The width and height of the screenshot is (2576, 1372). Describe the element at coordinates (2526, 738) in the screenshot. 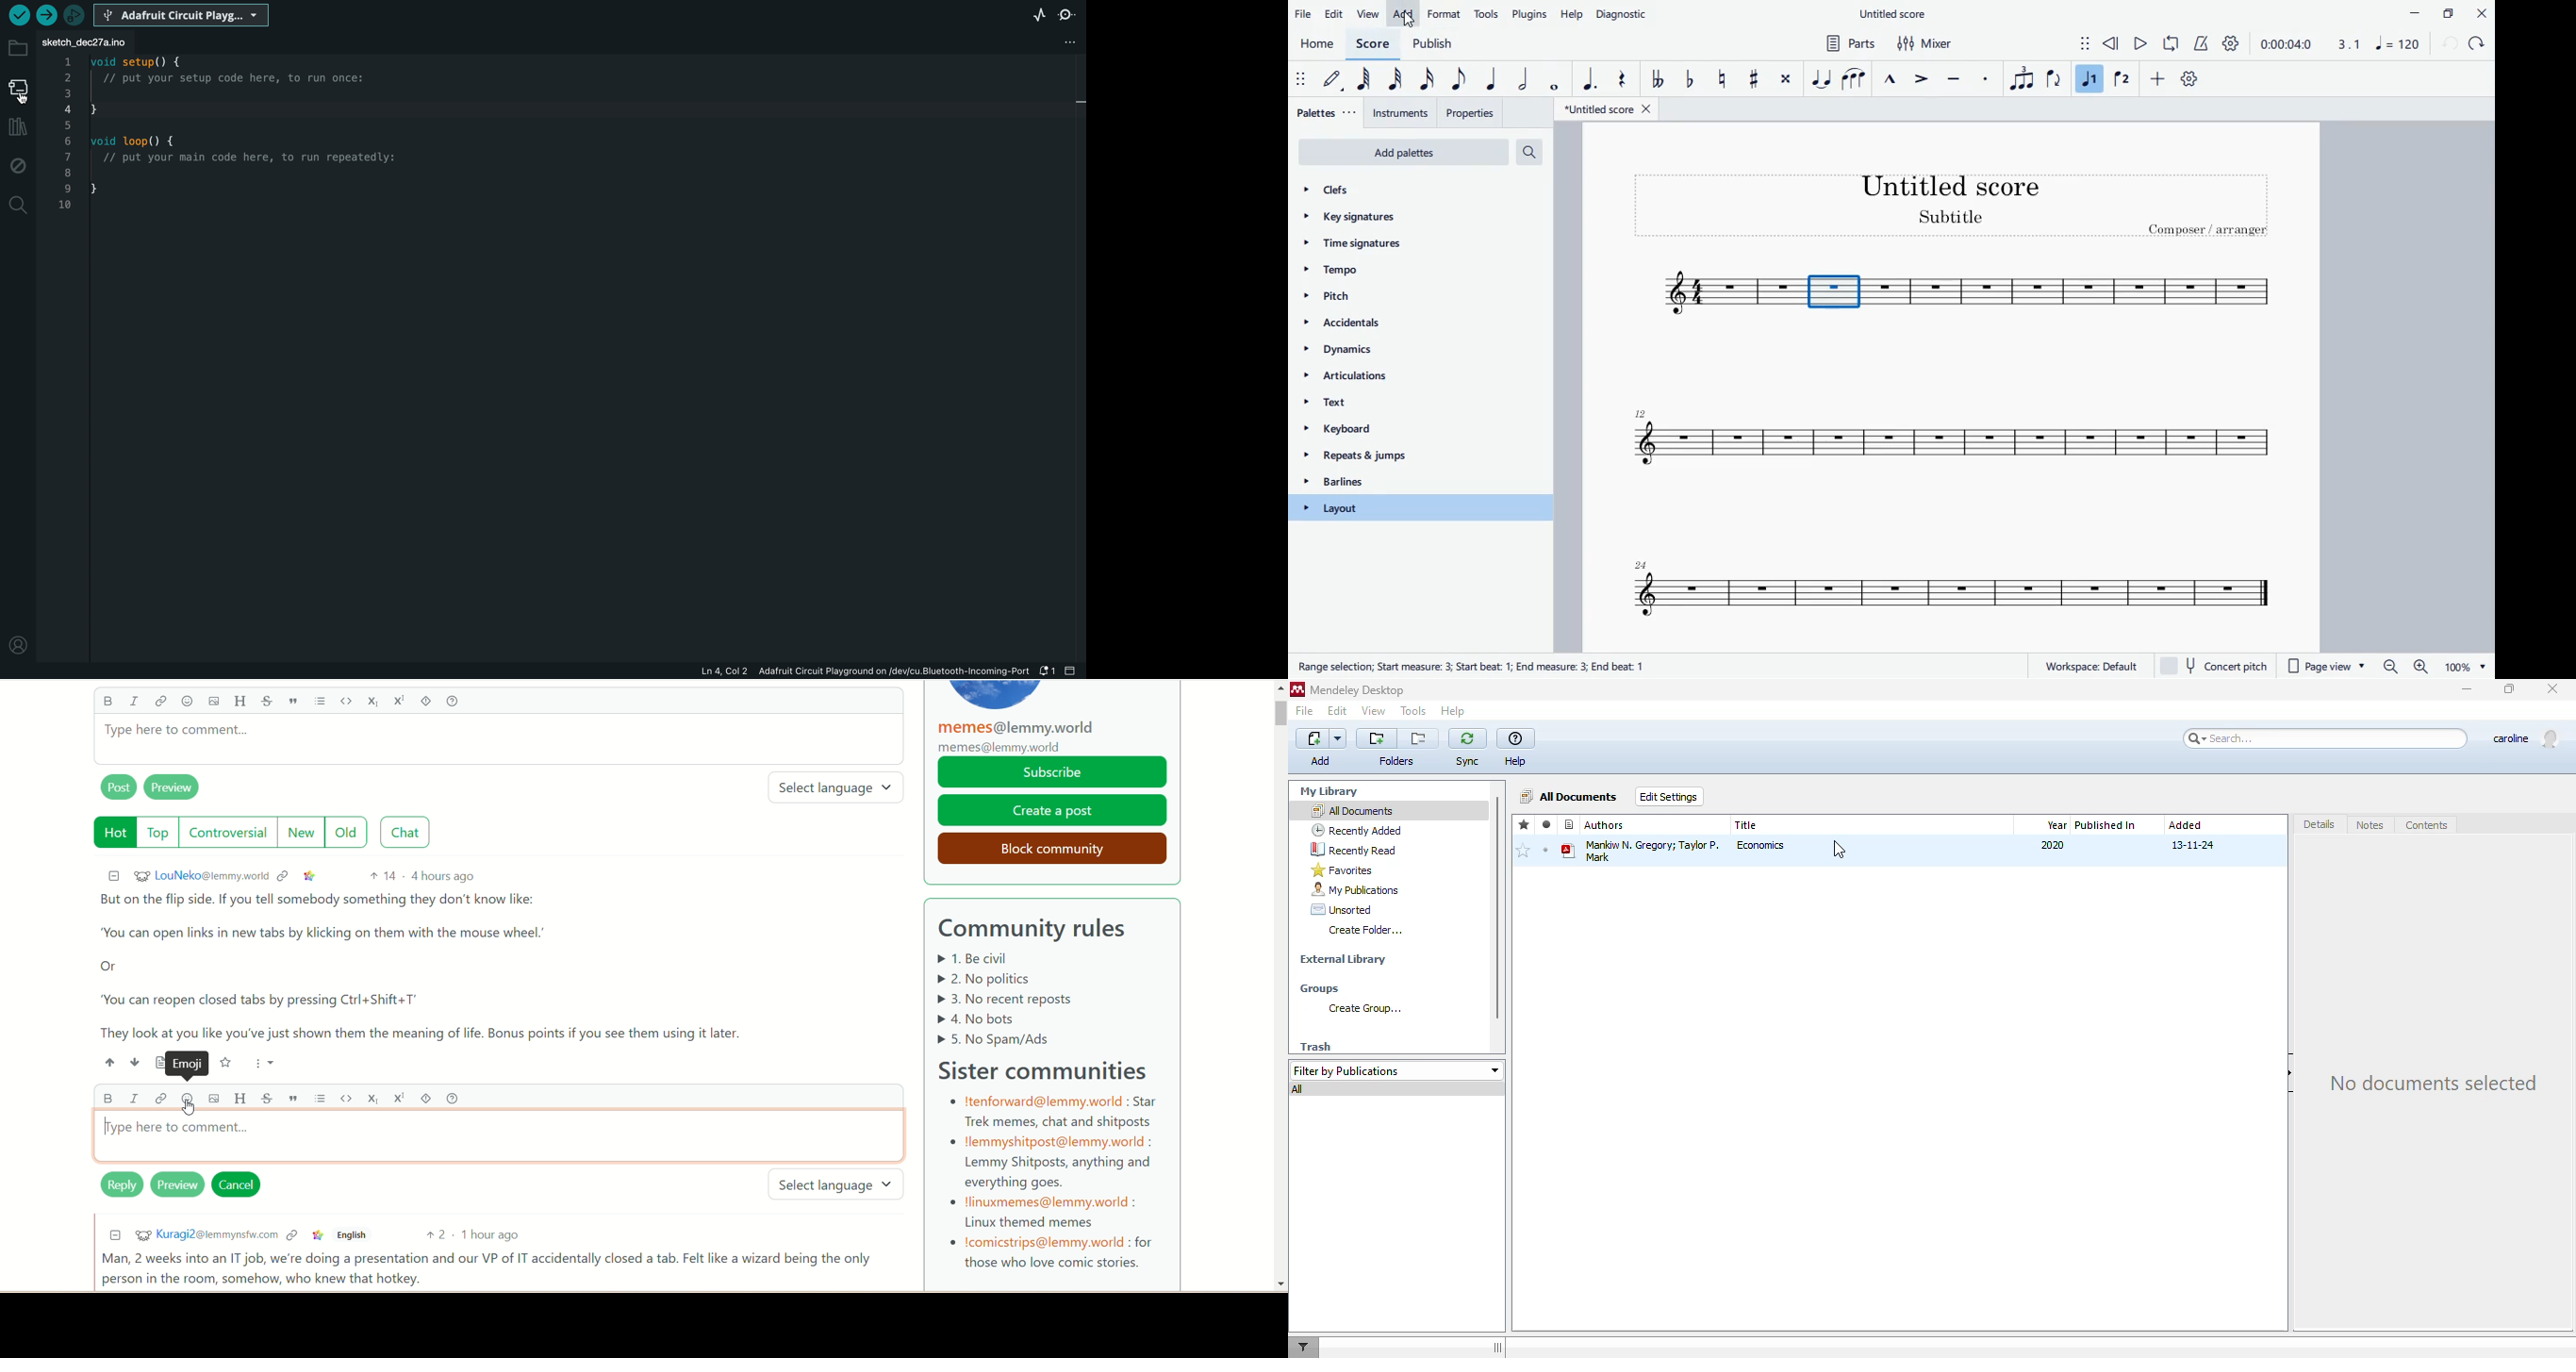

I see `profile` at that location.